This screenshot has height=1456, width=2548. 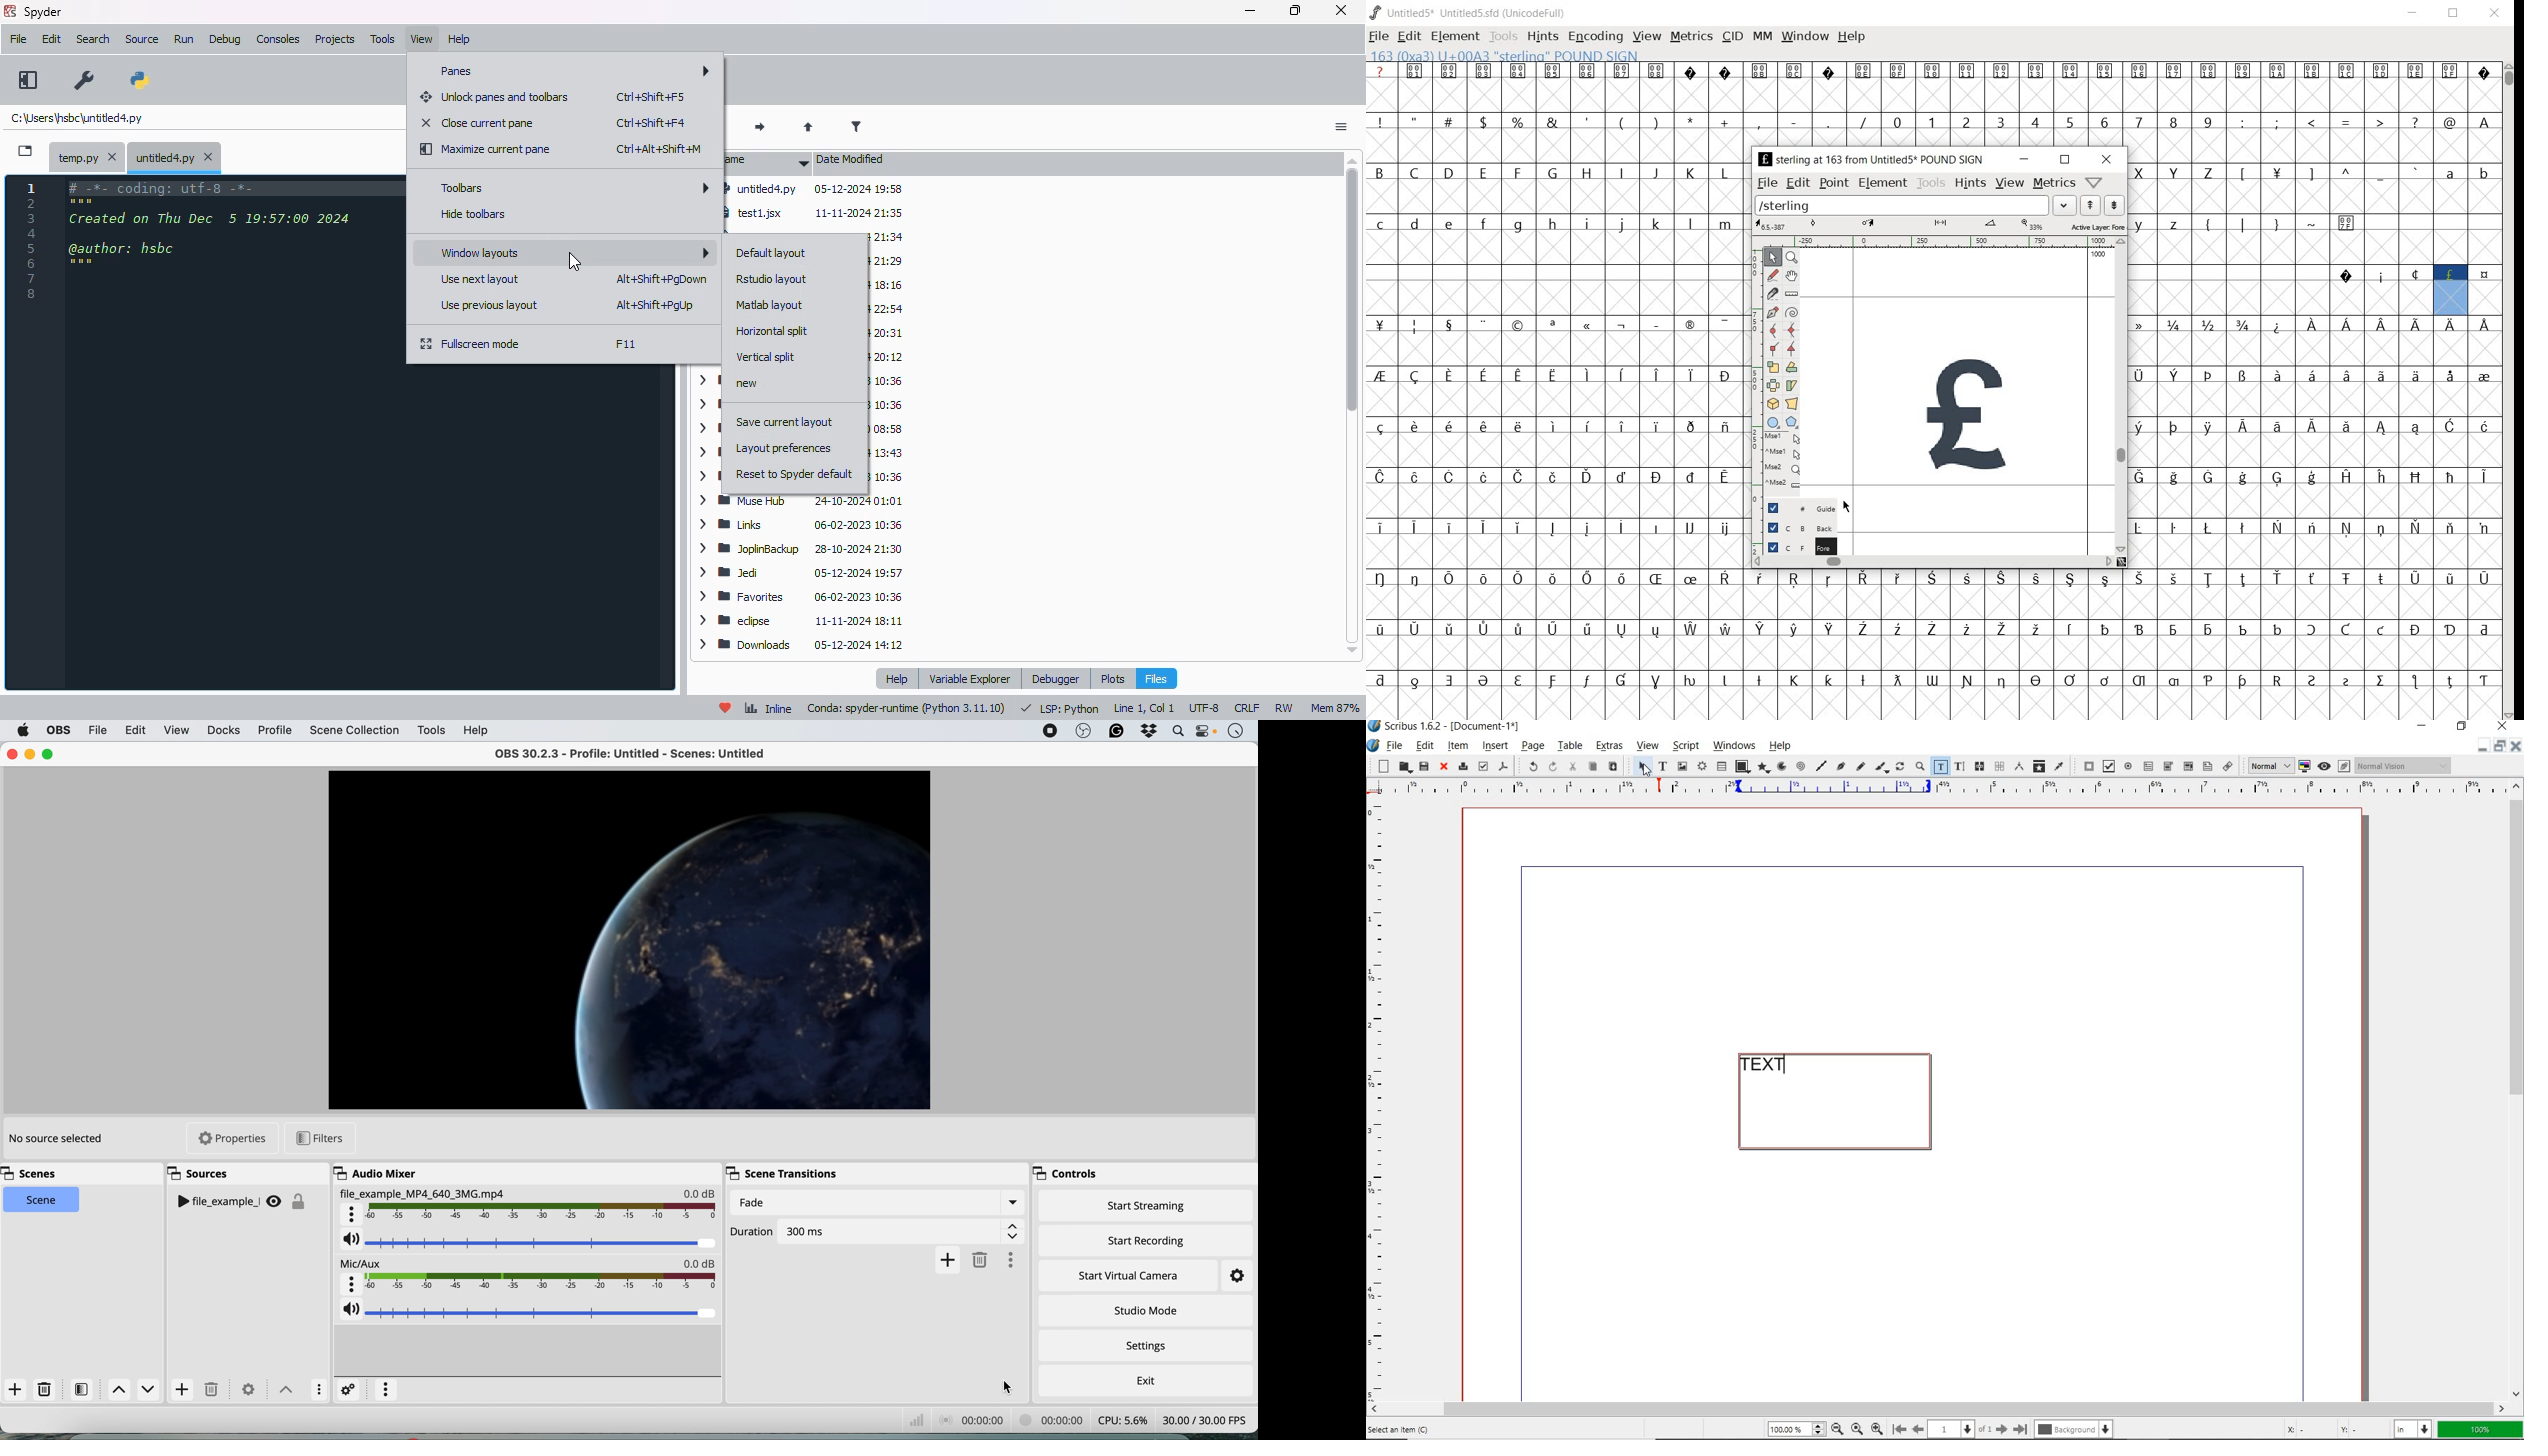 I want to click on Symbol, so click(x=2243, y=580).